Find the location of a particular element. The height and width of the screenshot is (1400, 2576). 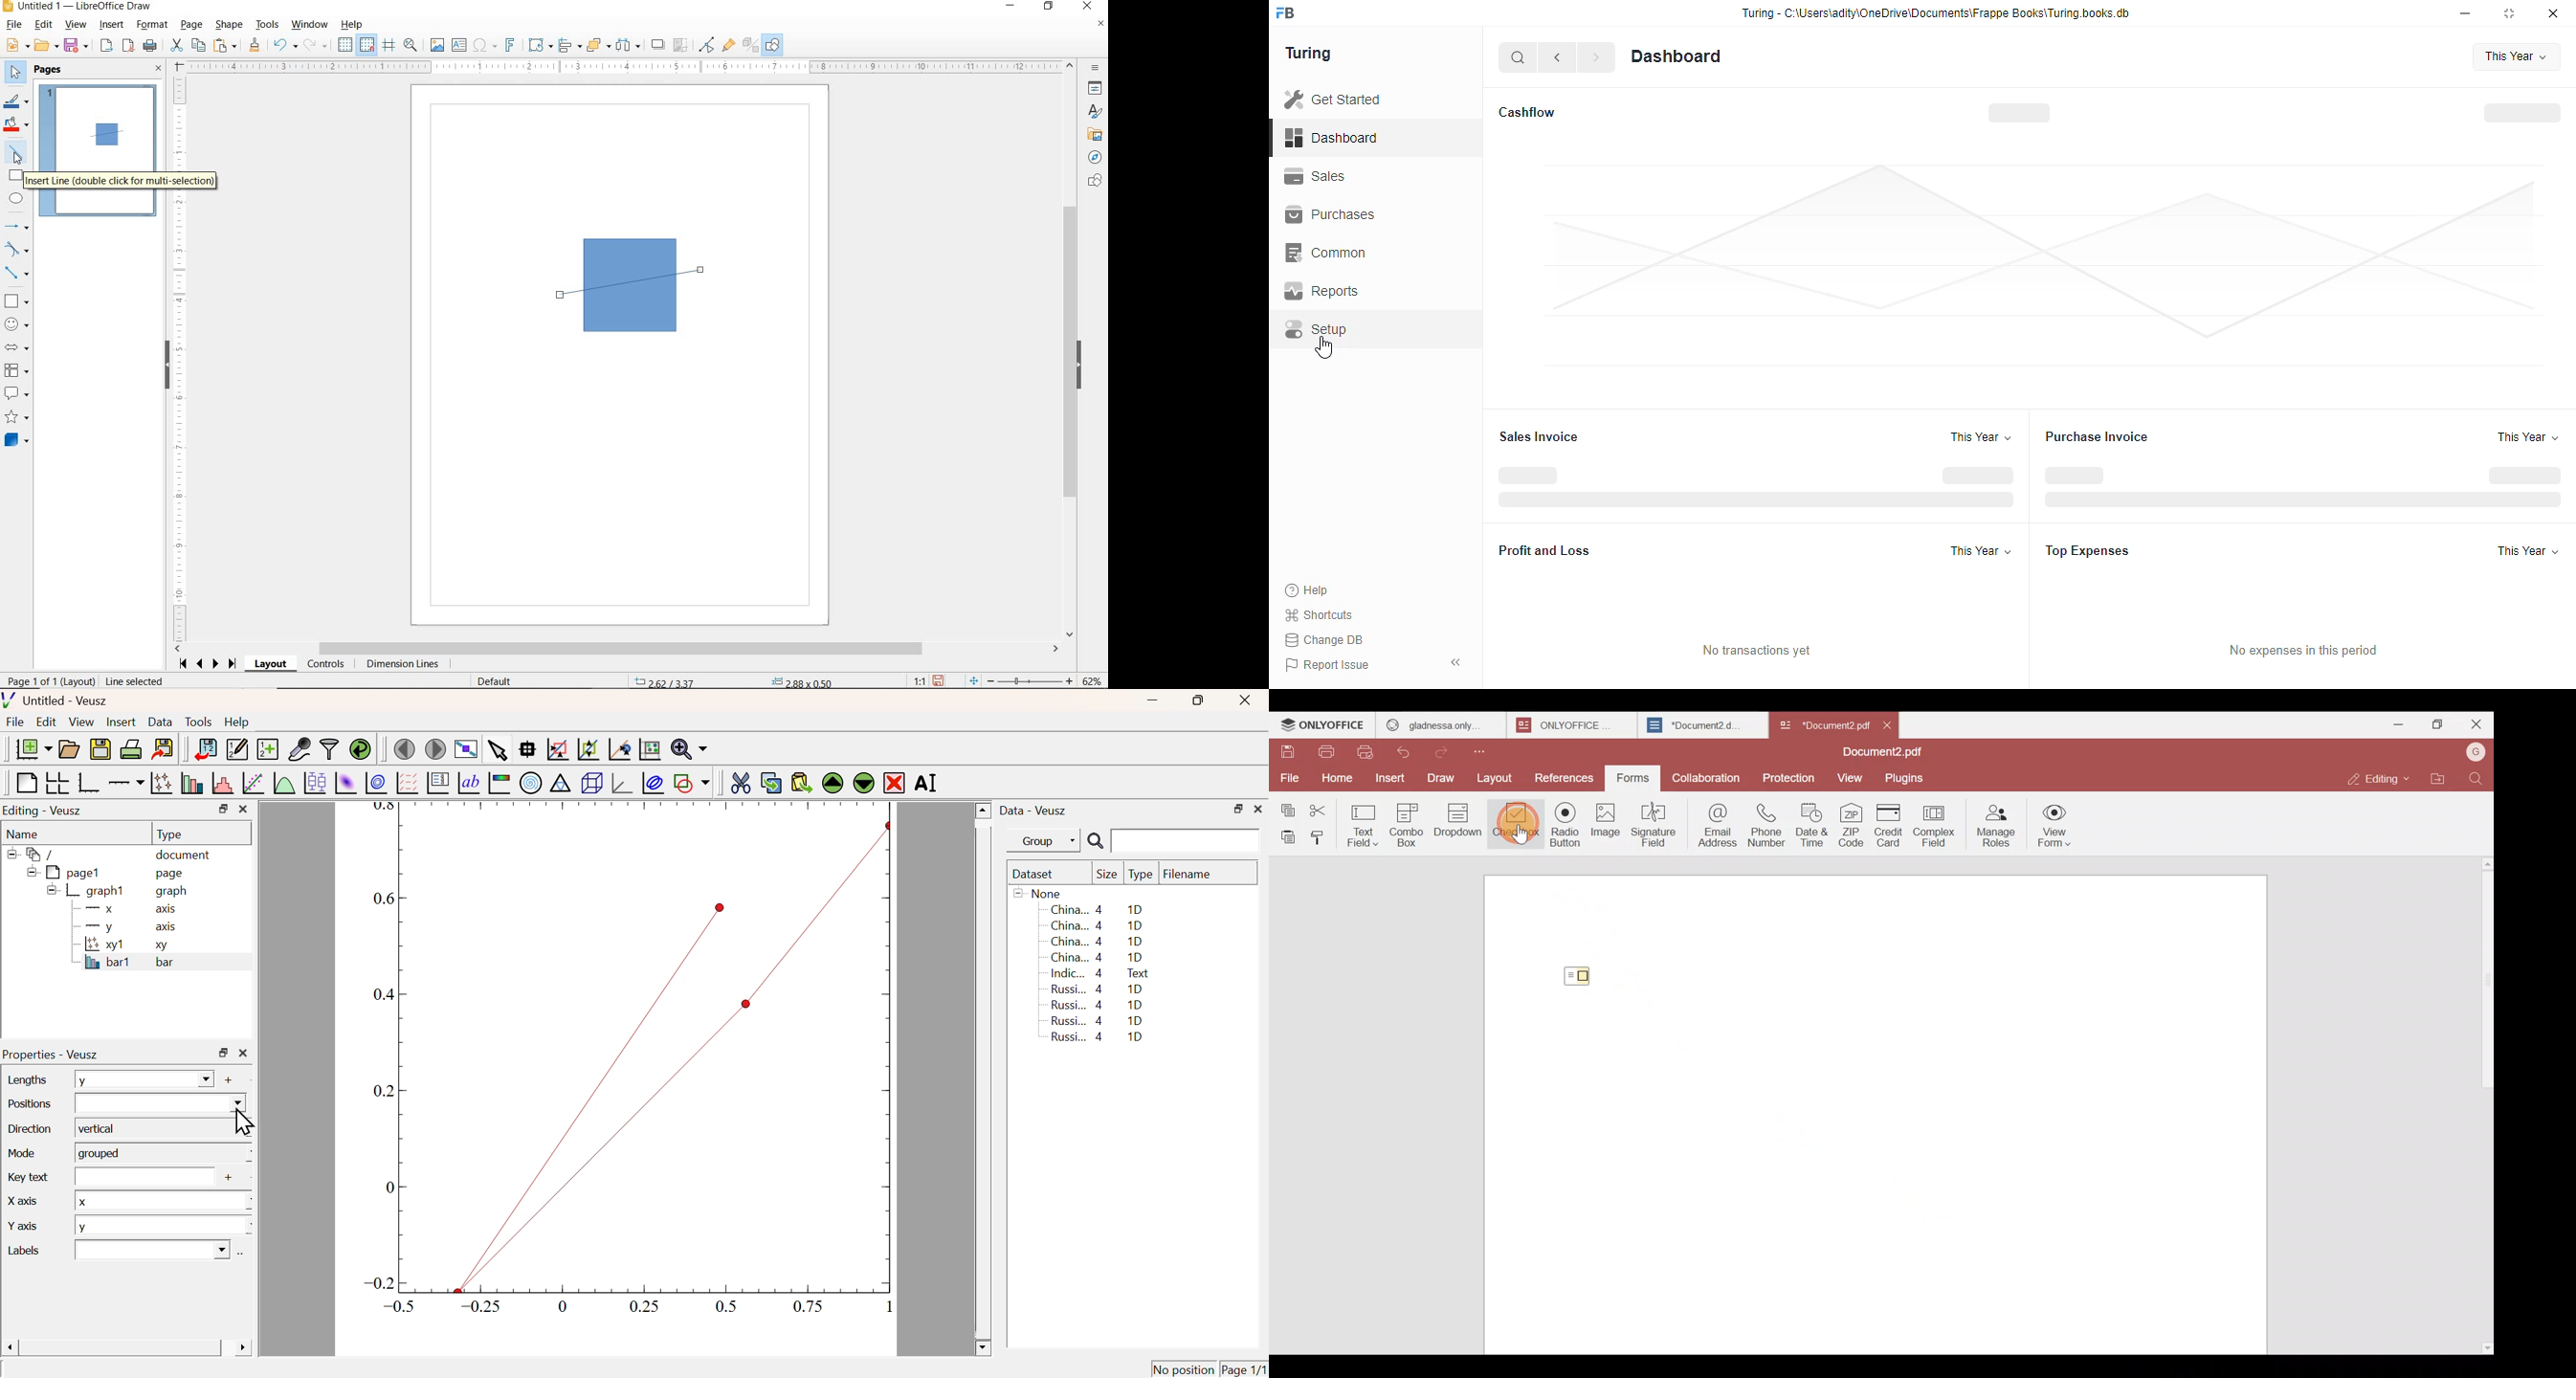

cursor is located at coordinates (1326, 348).